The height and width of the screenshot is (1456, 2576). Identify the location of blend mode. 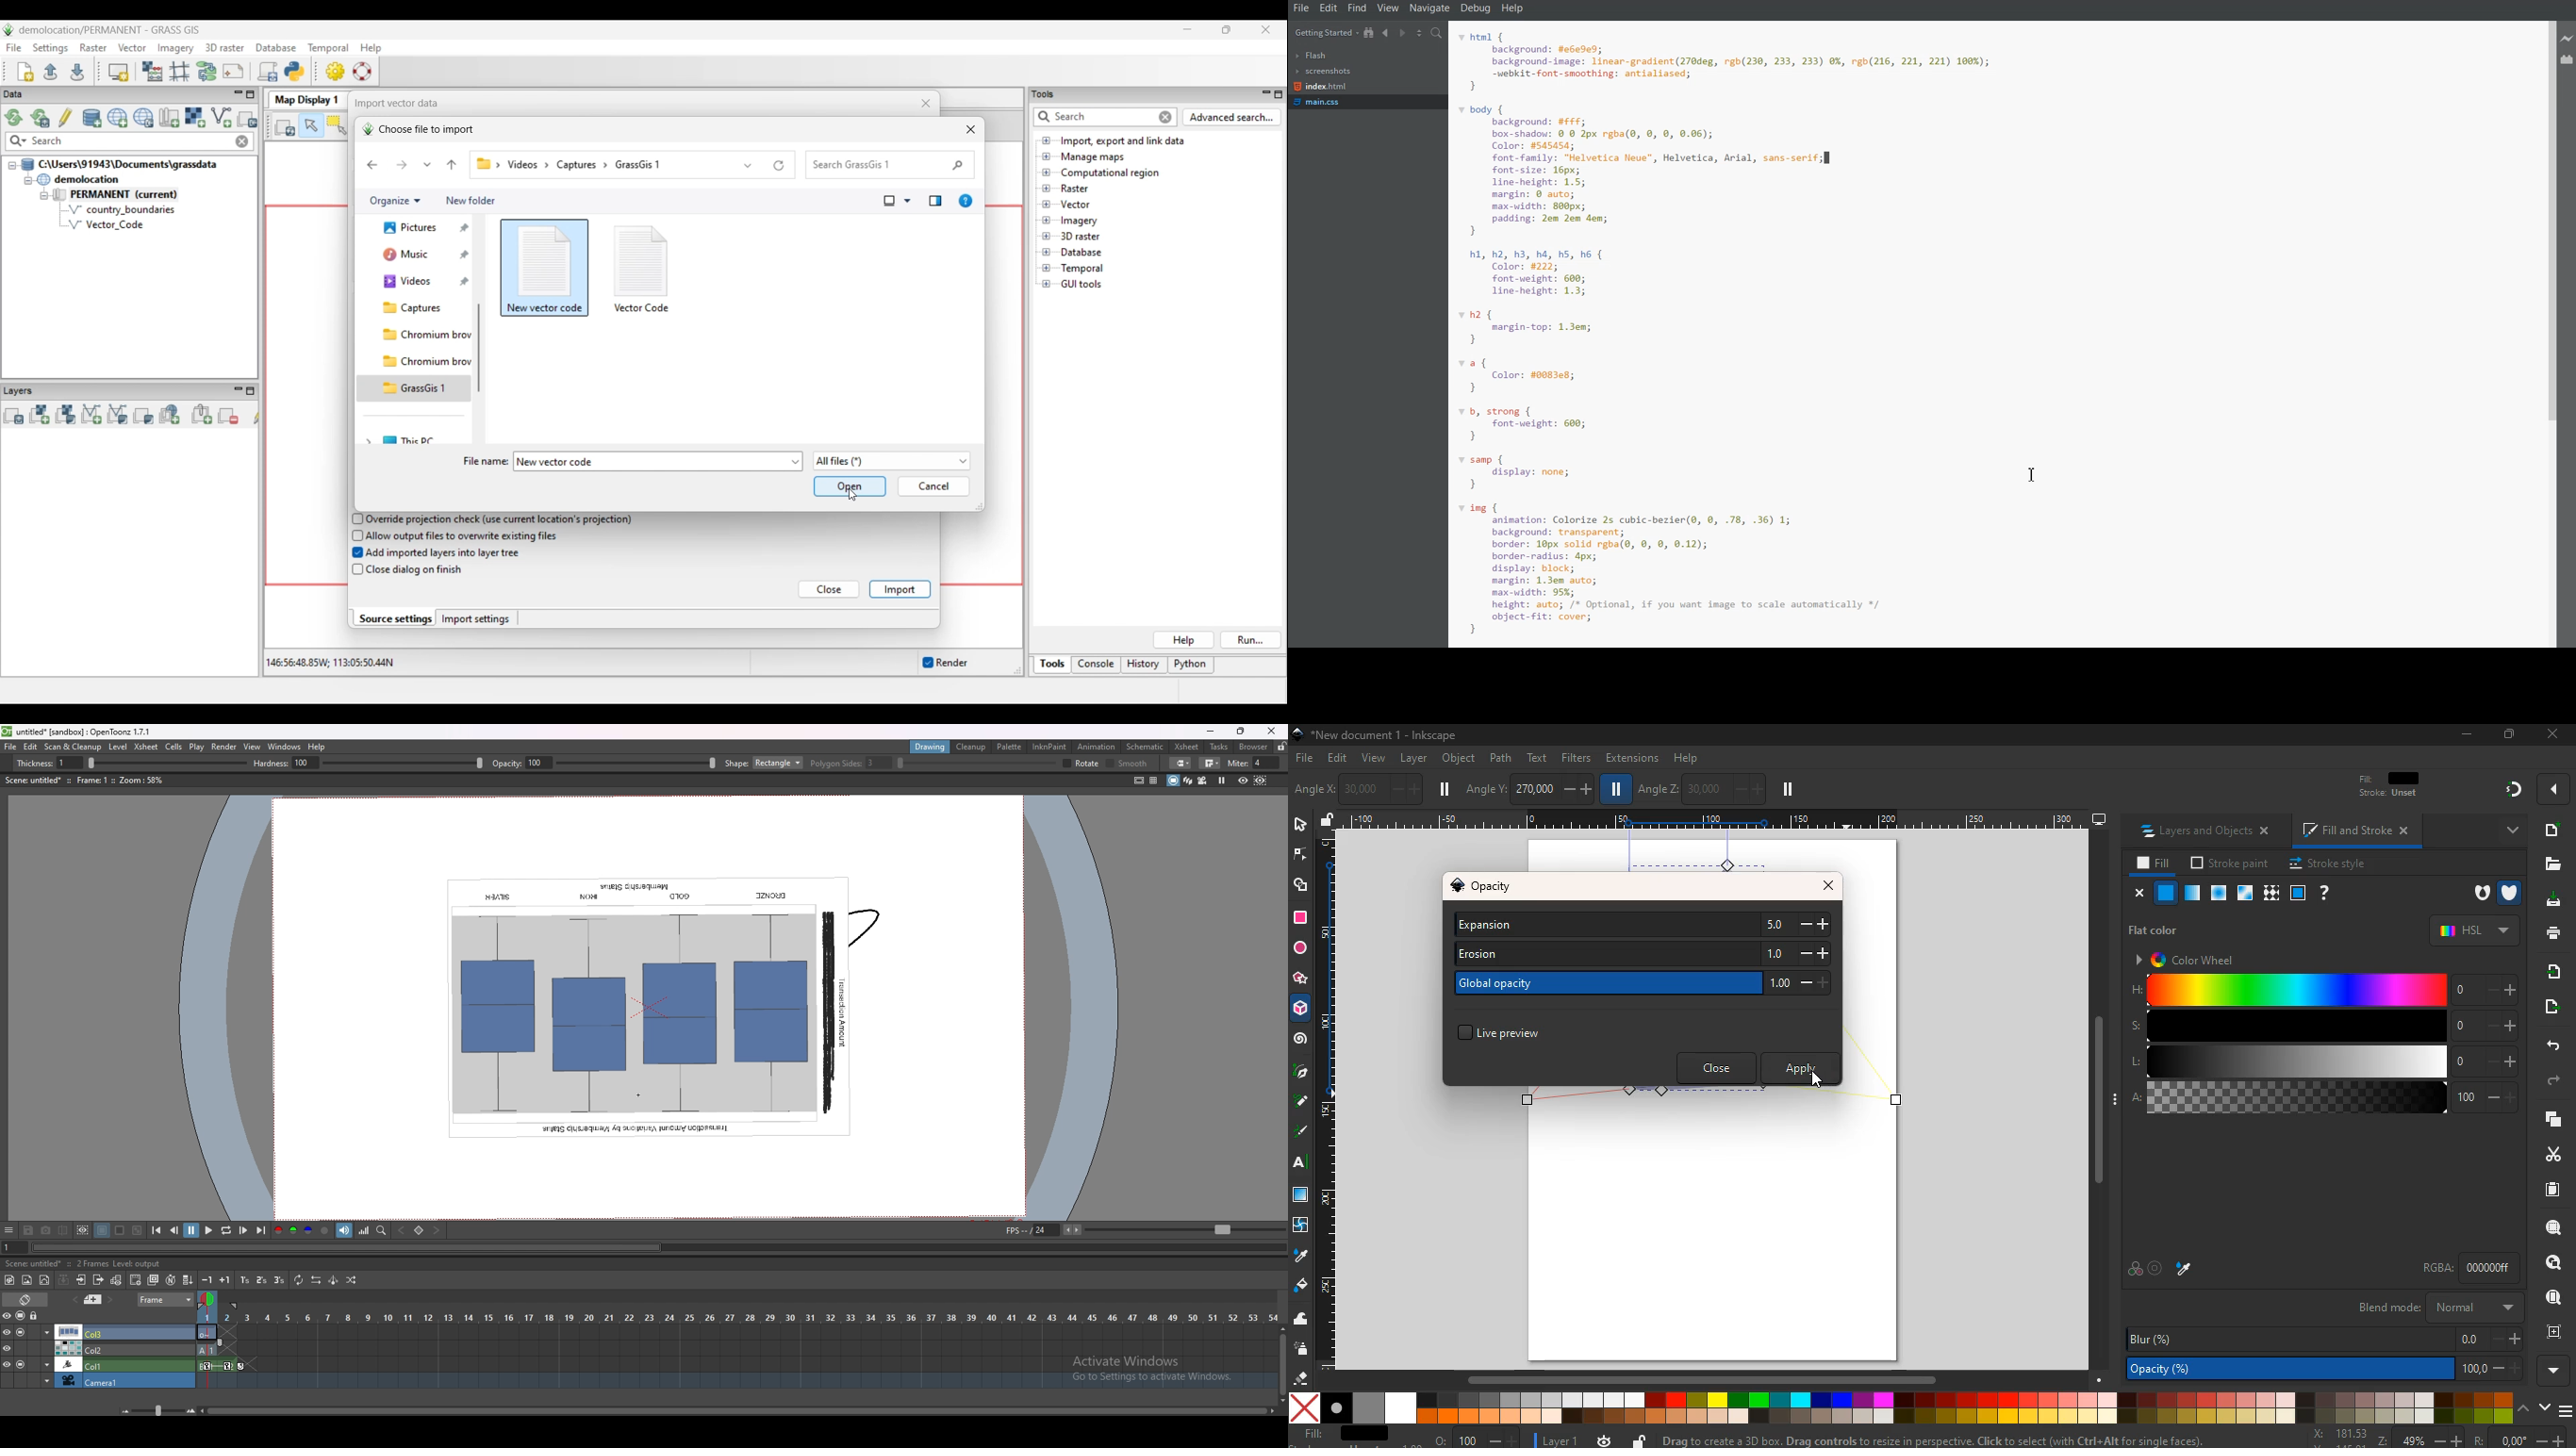
(2436, 1308).